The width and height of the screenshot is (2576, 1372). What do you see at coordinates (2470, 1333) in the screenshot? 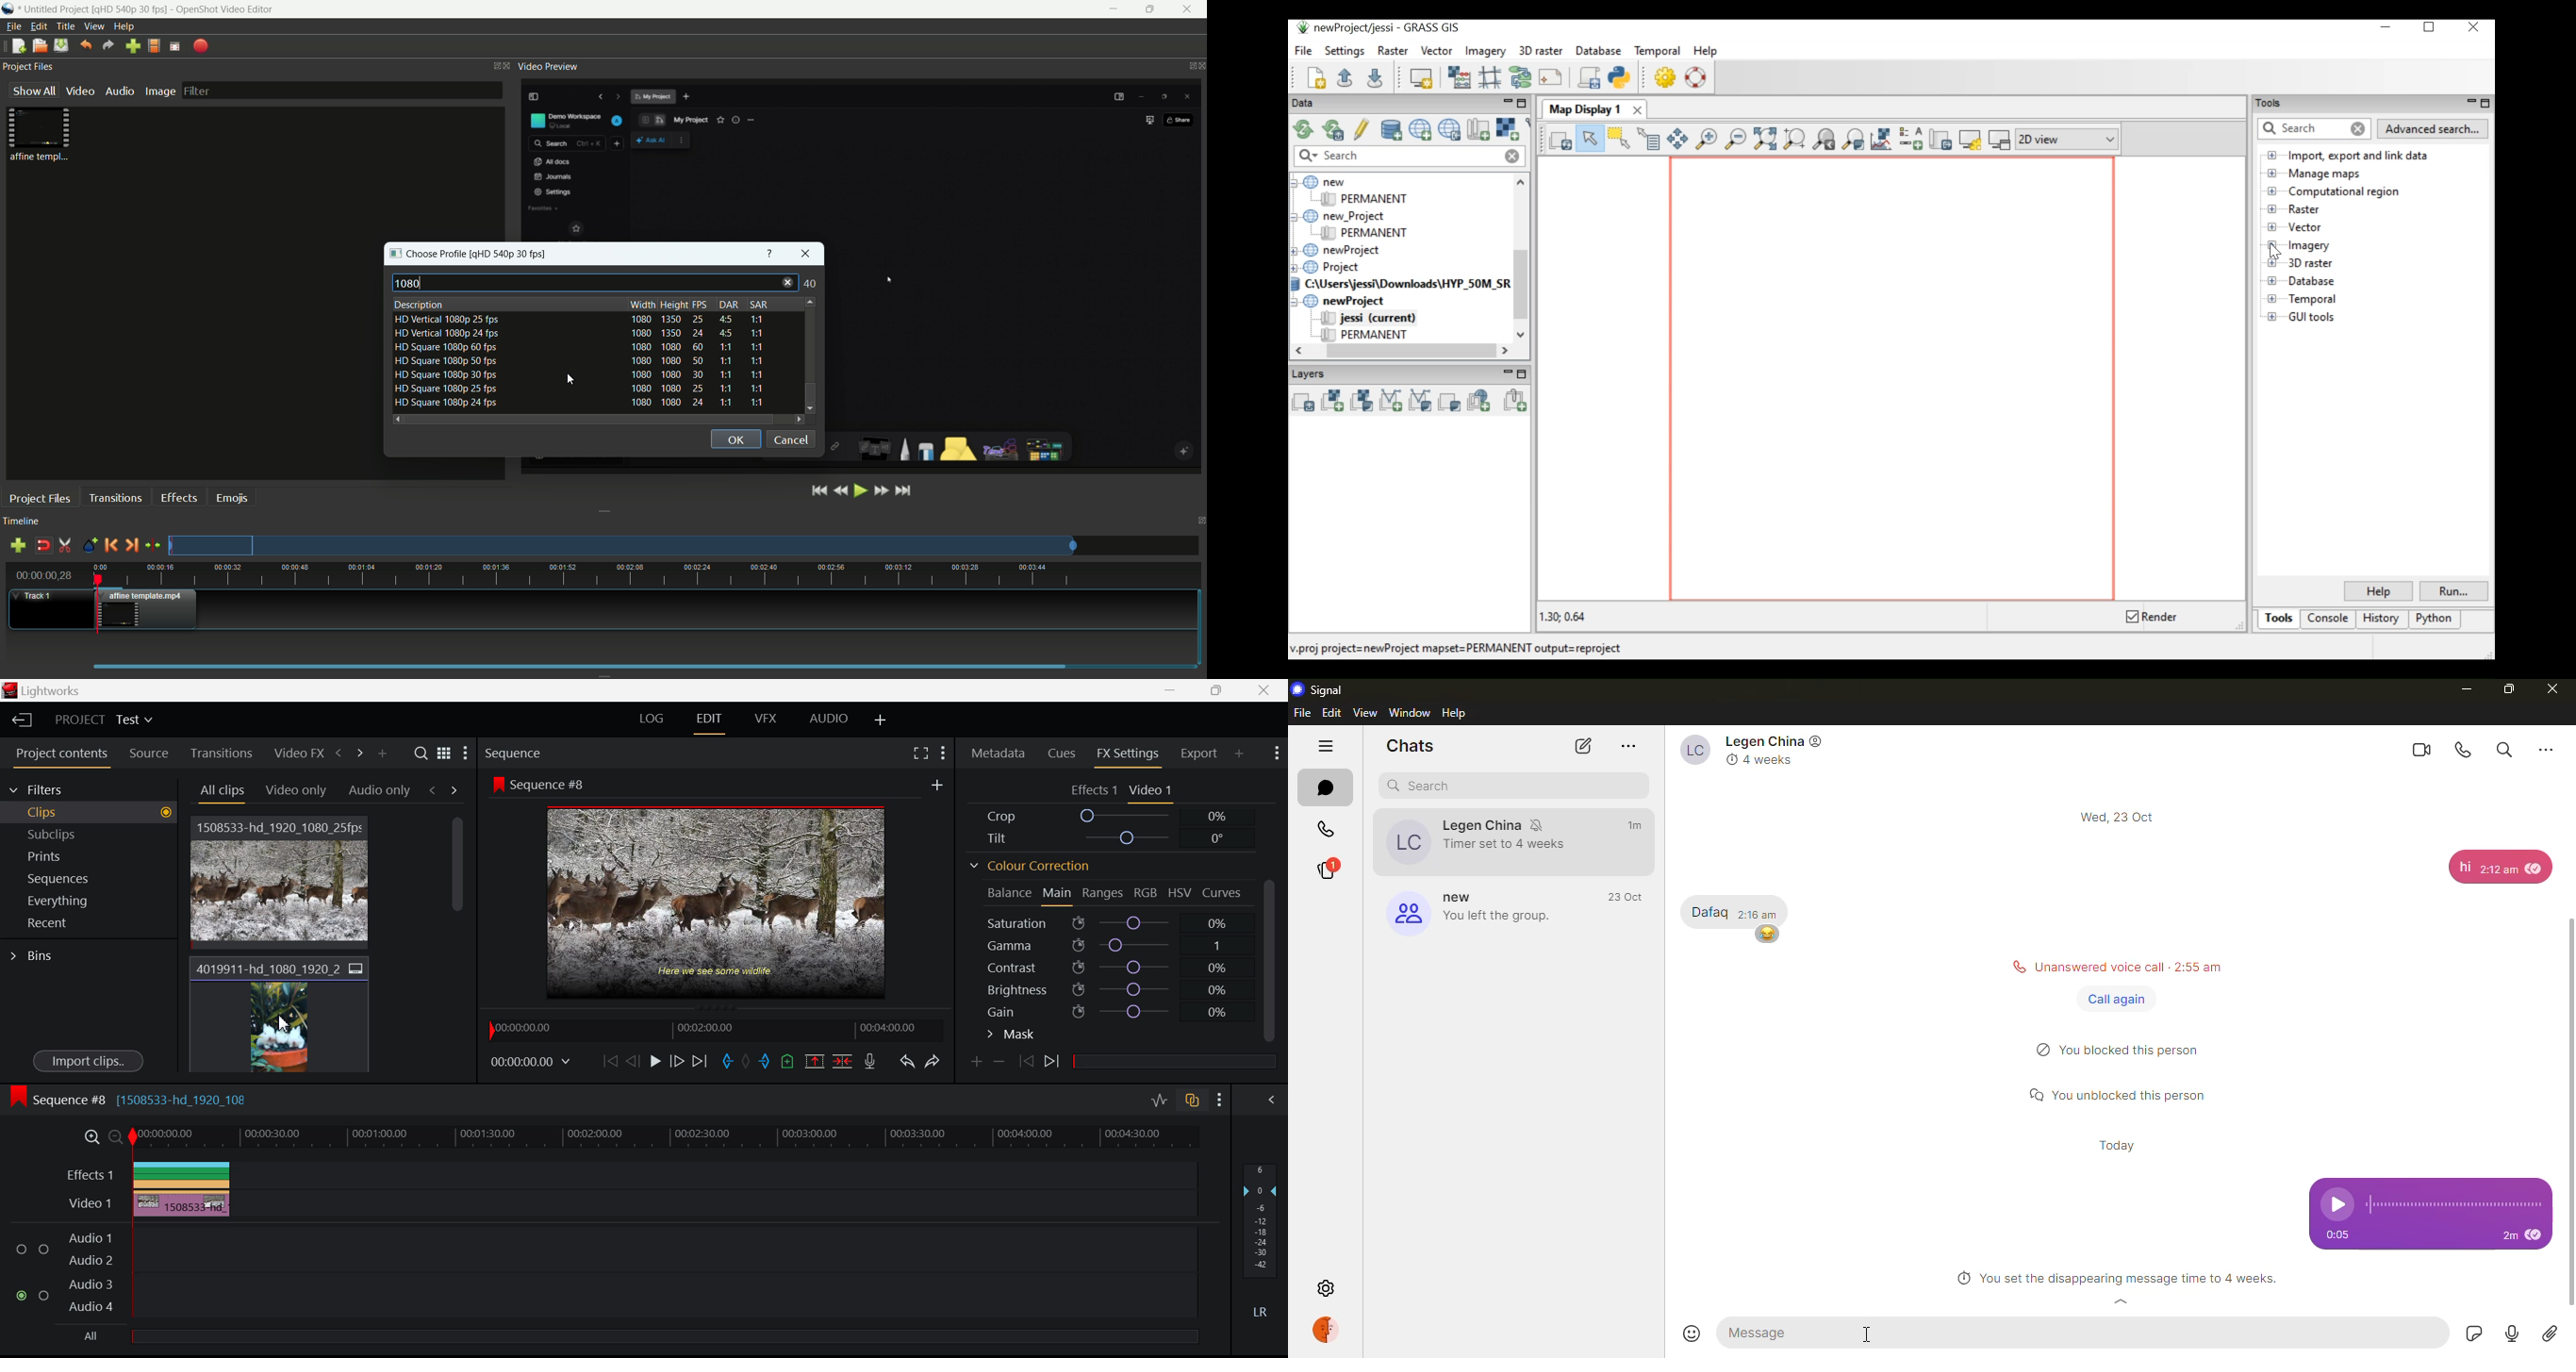
I see `sticker` at bounding box center [2470, 1333].